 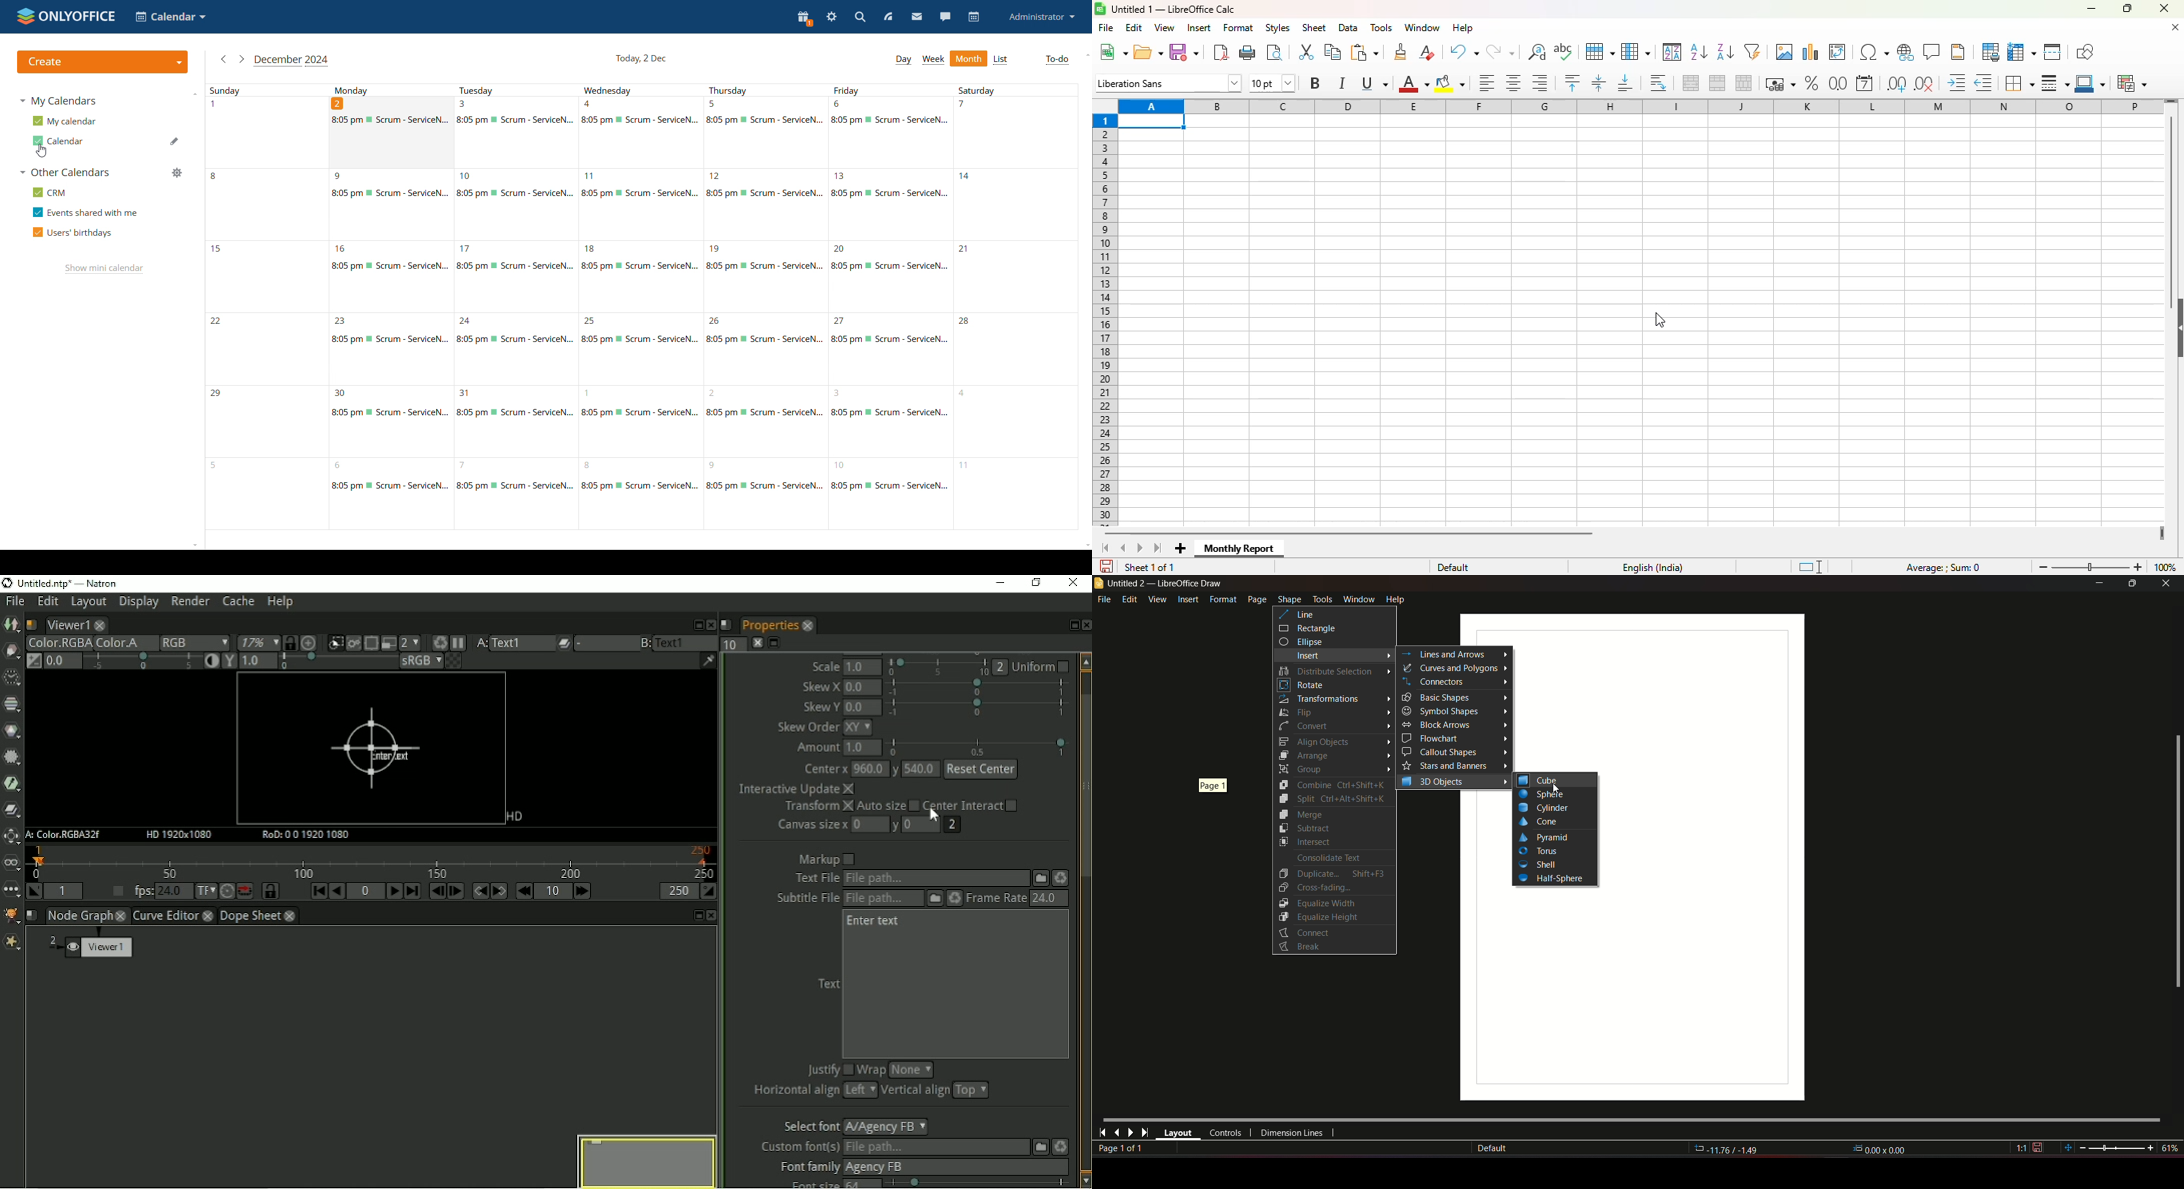 I want to click on format as currency, so click(x=1780, y=84).